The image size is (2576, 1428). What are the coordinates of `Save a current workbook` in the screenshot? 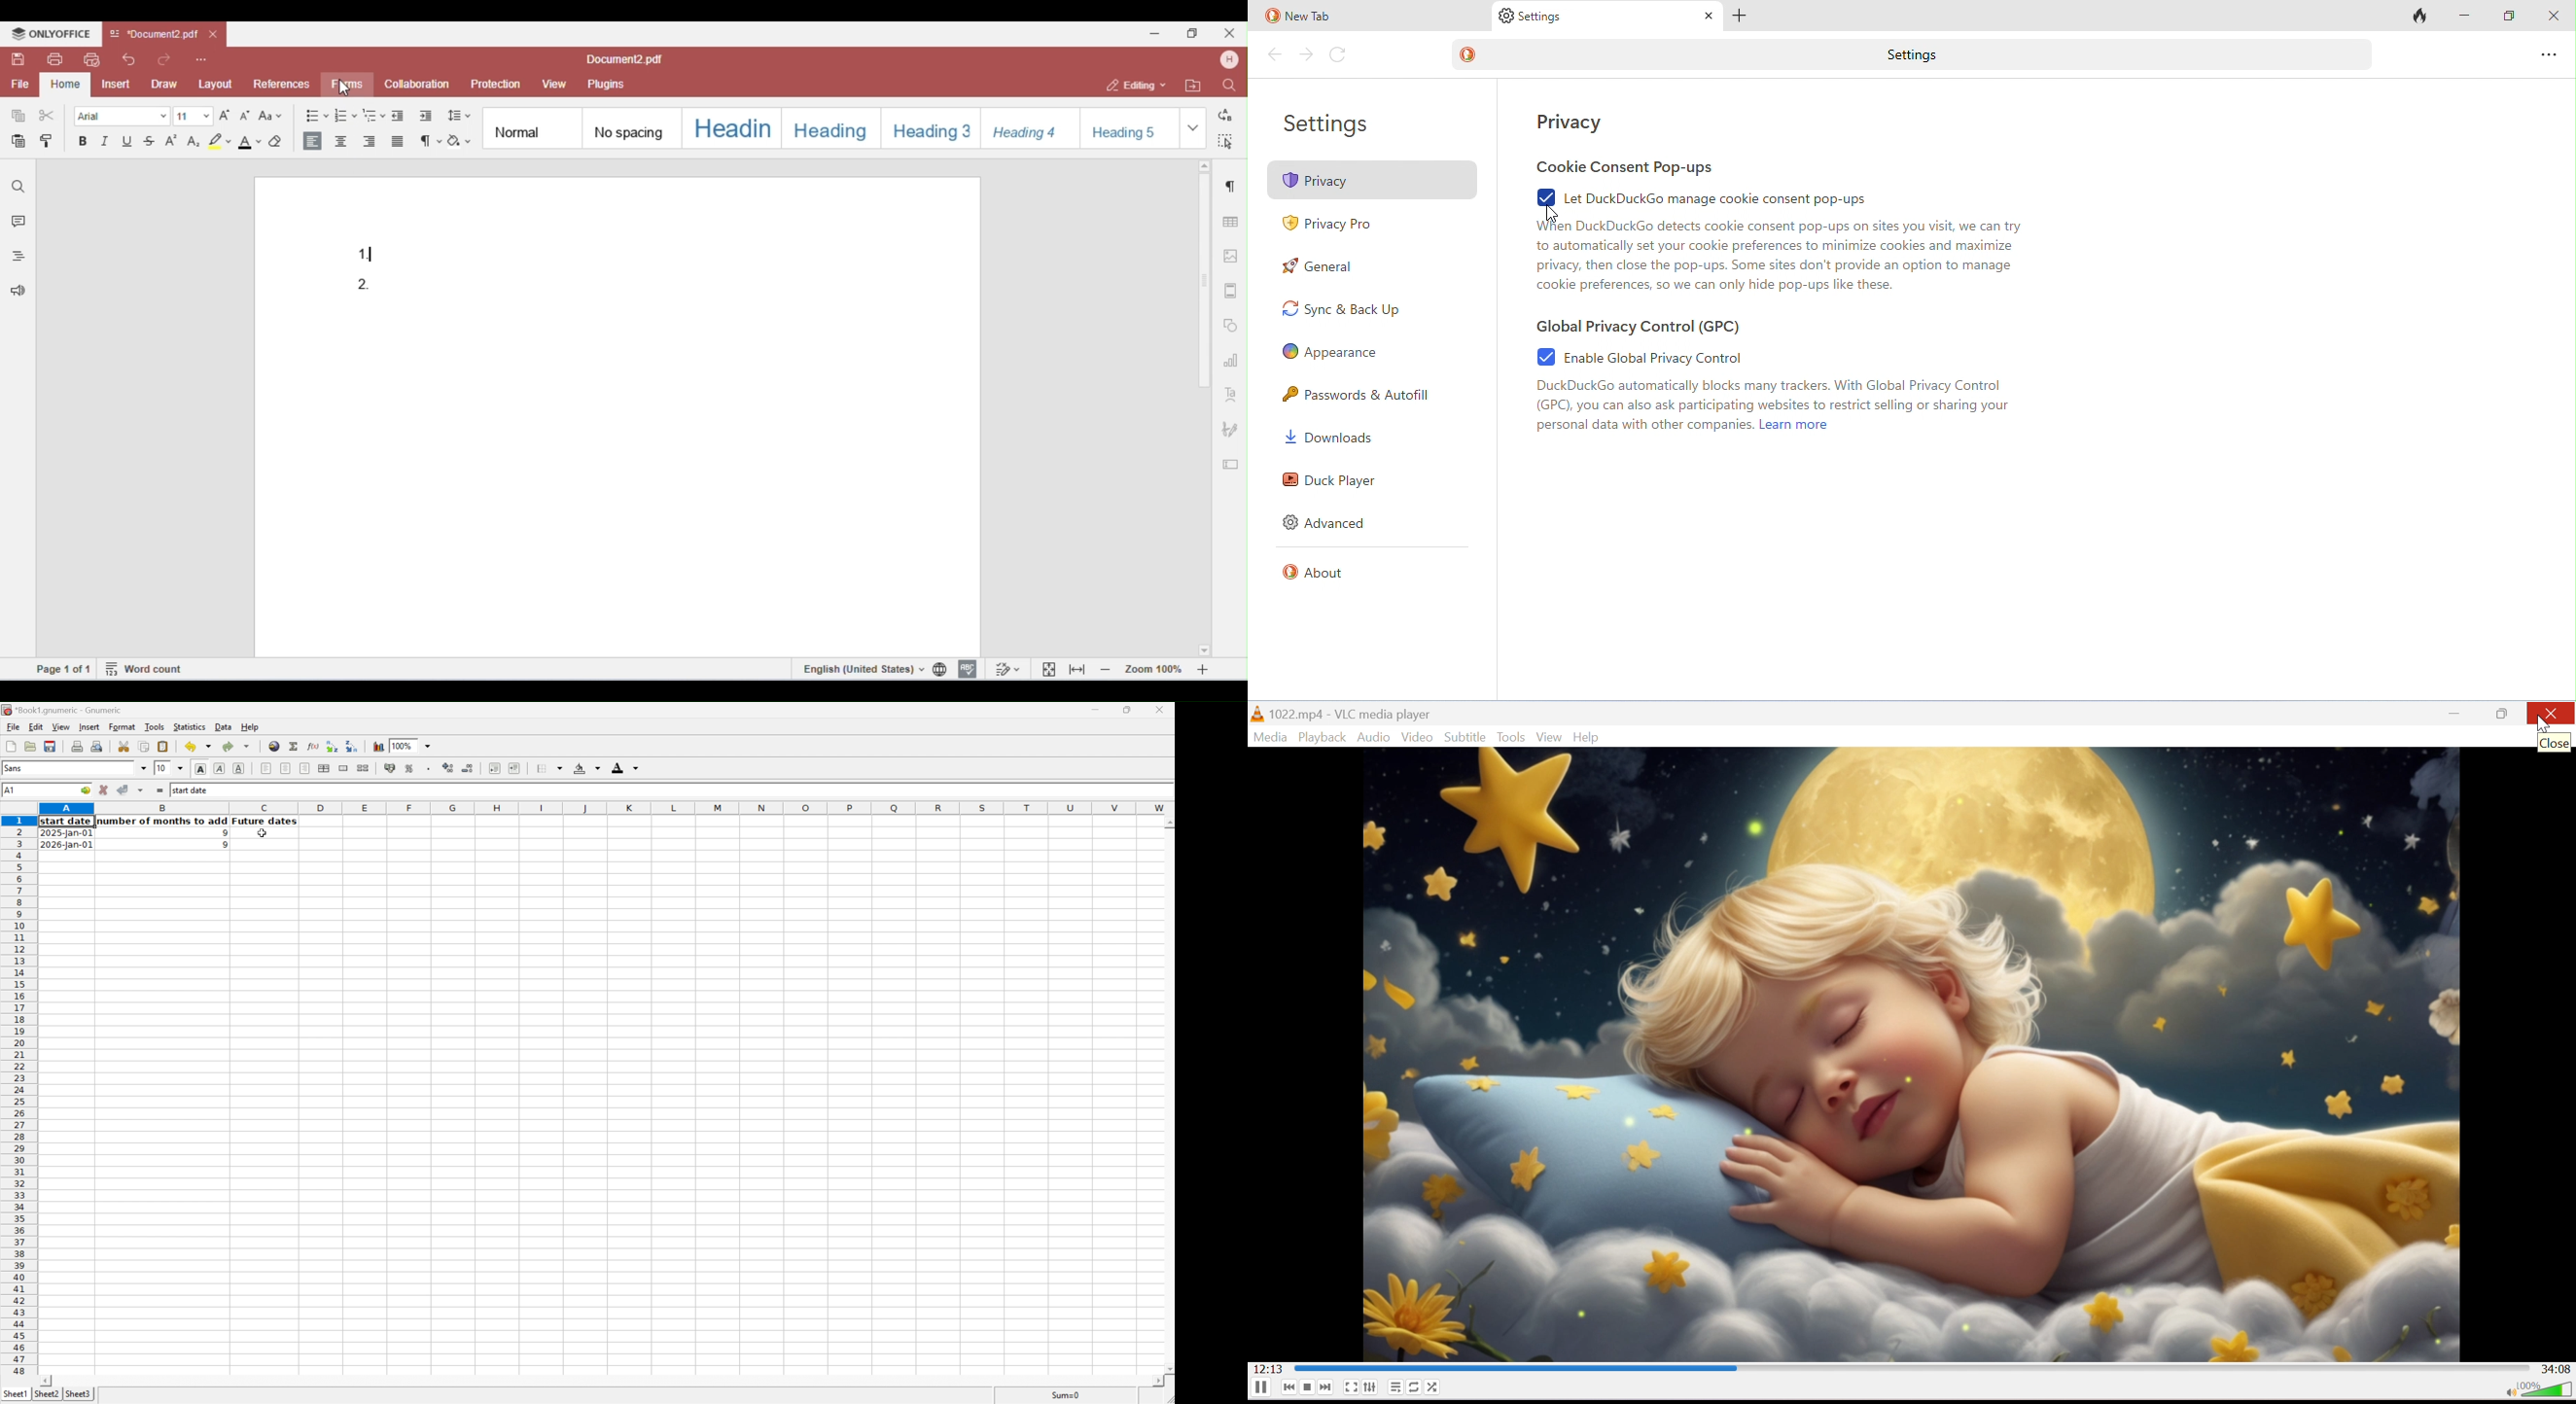 It's located at (52, 746).